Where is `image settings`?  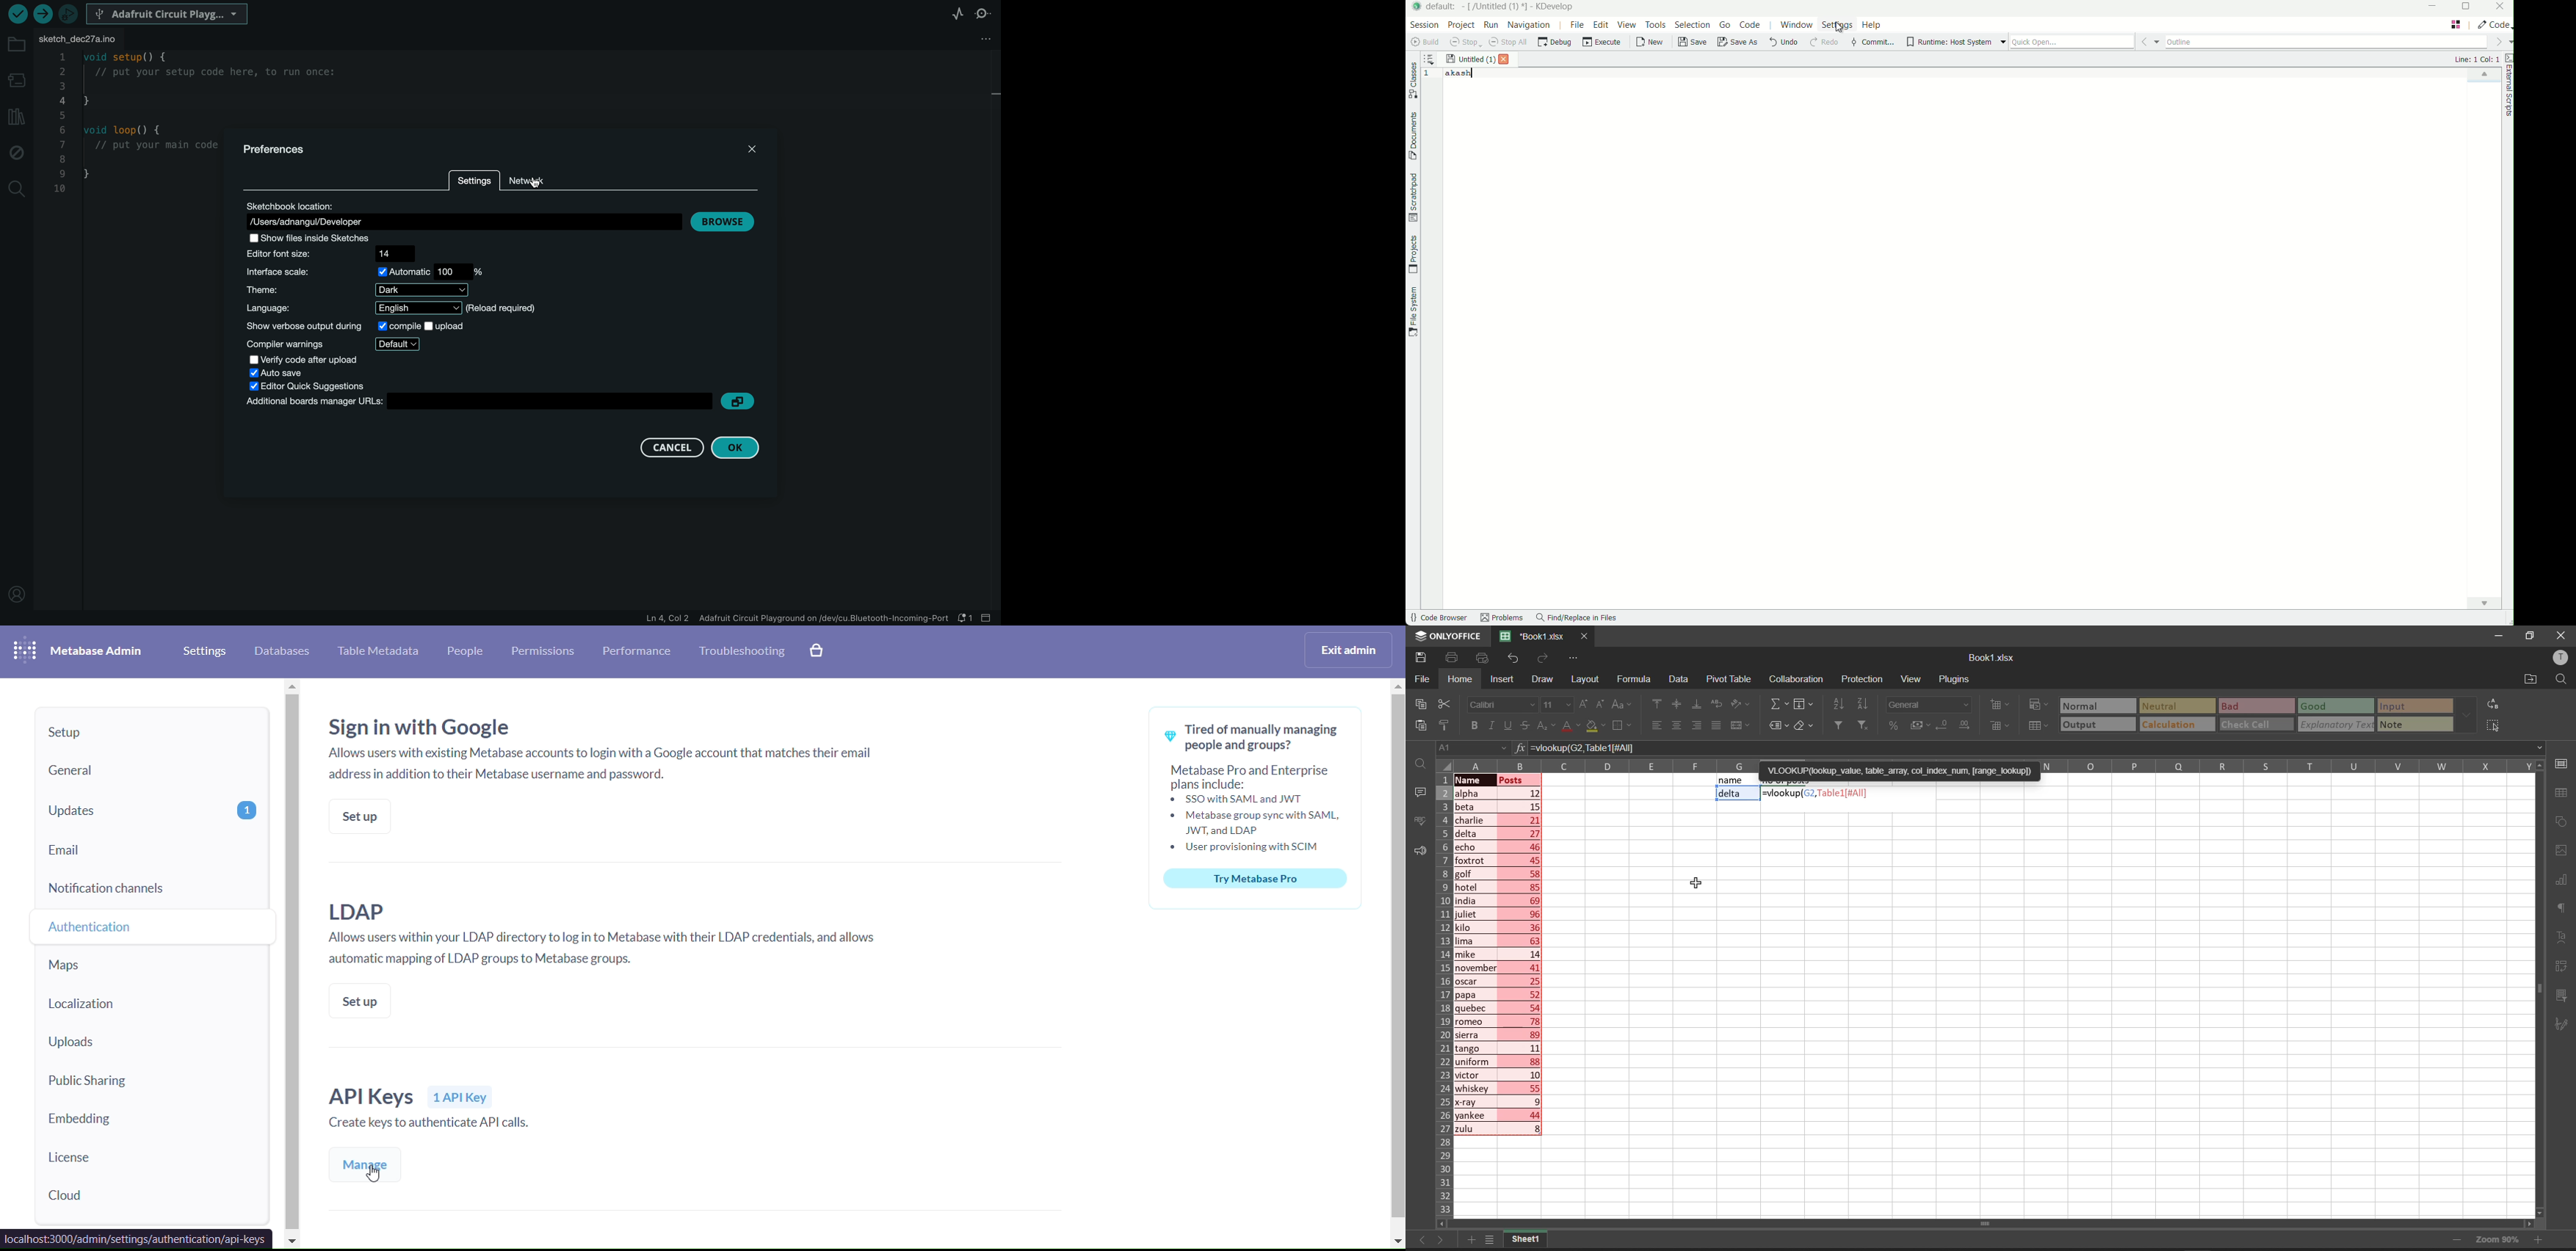
image settings is located at coordinates (2562, 853).